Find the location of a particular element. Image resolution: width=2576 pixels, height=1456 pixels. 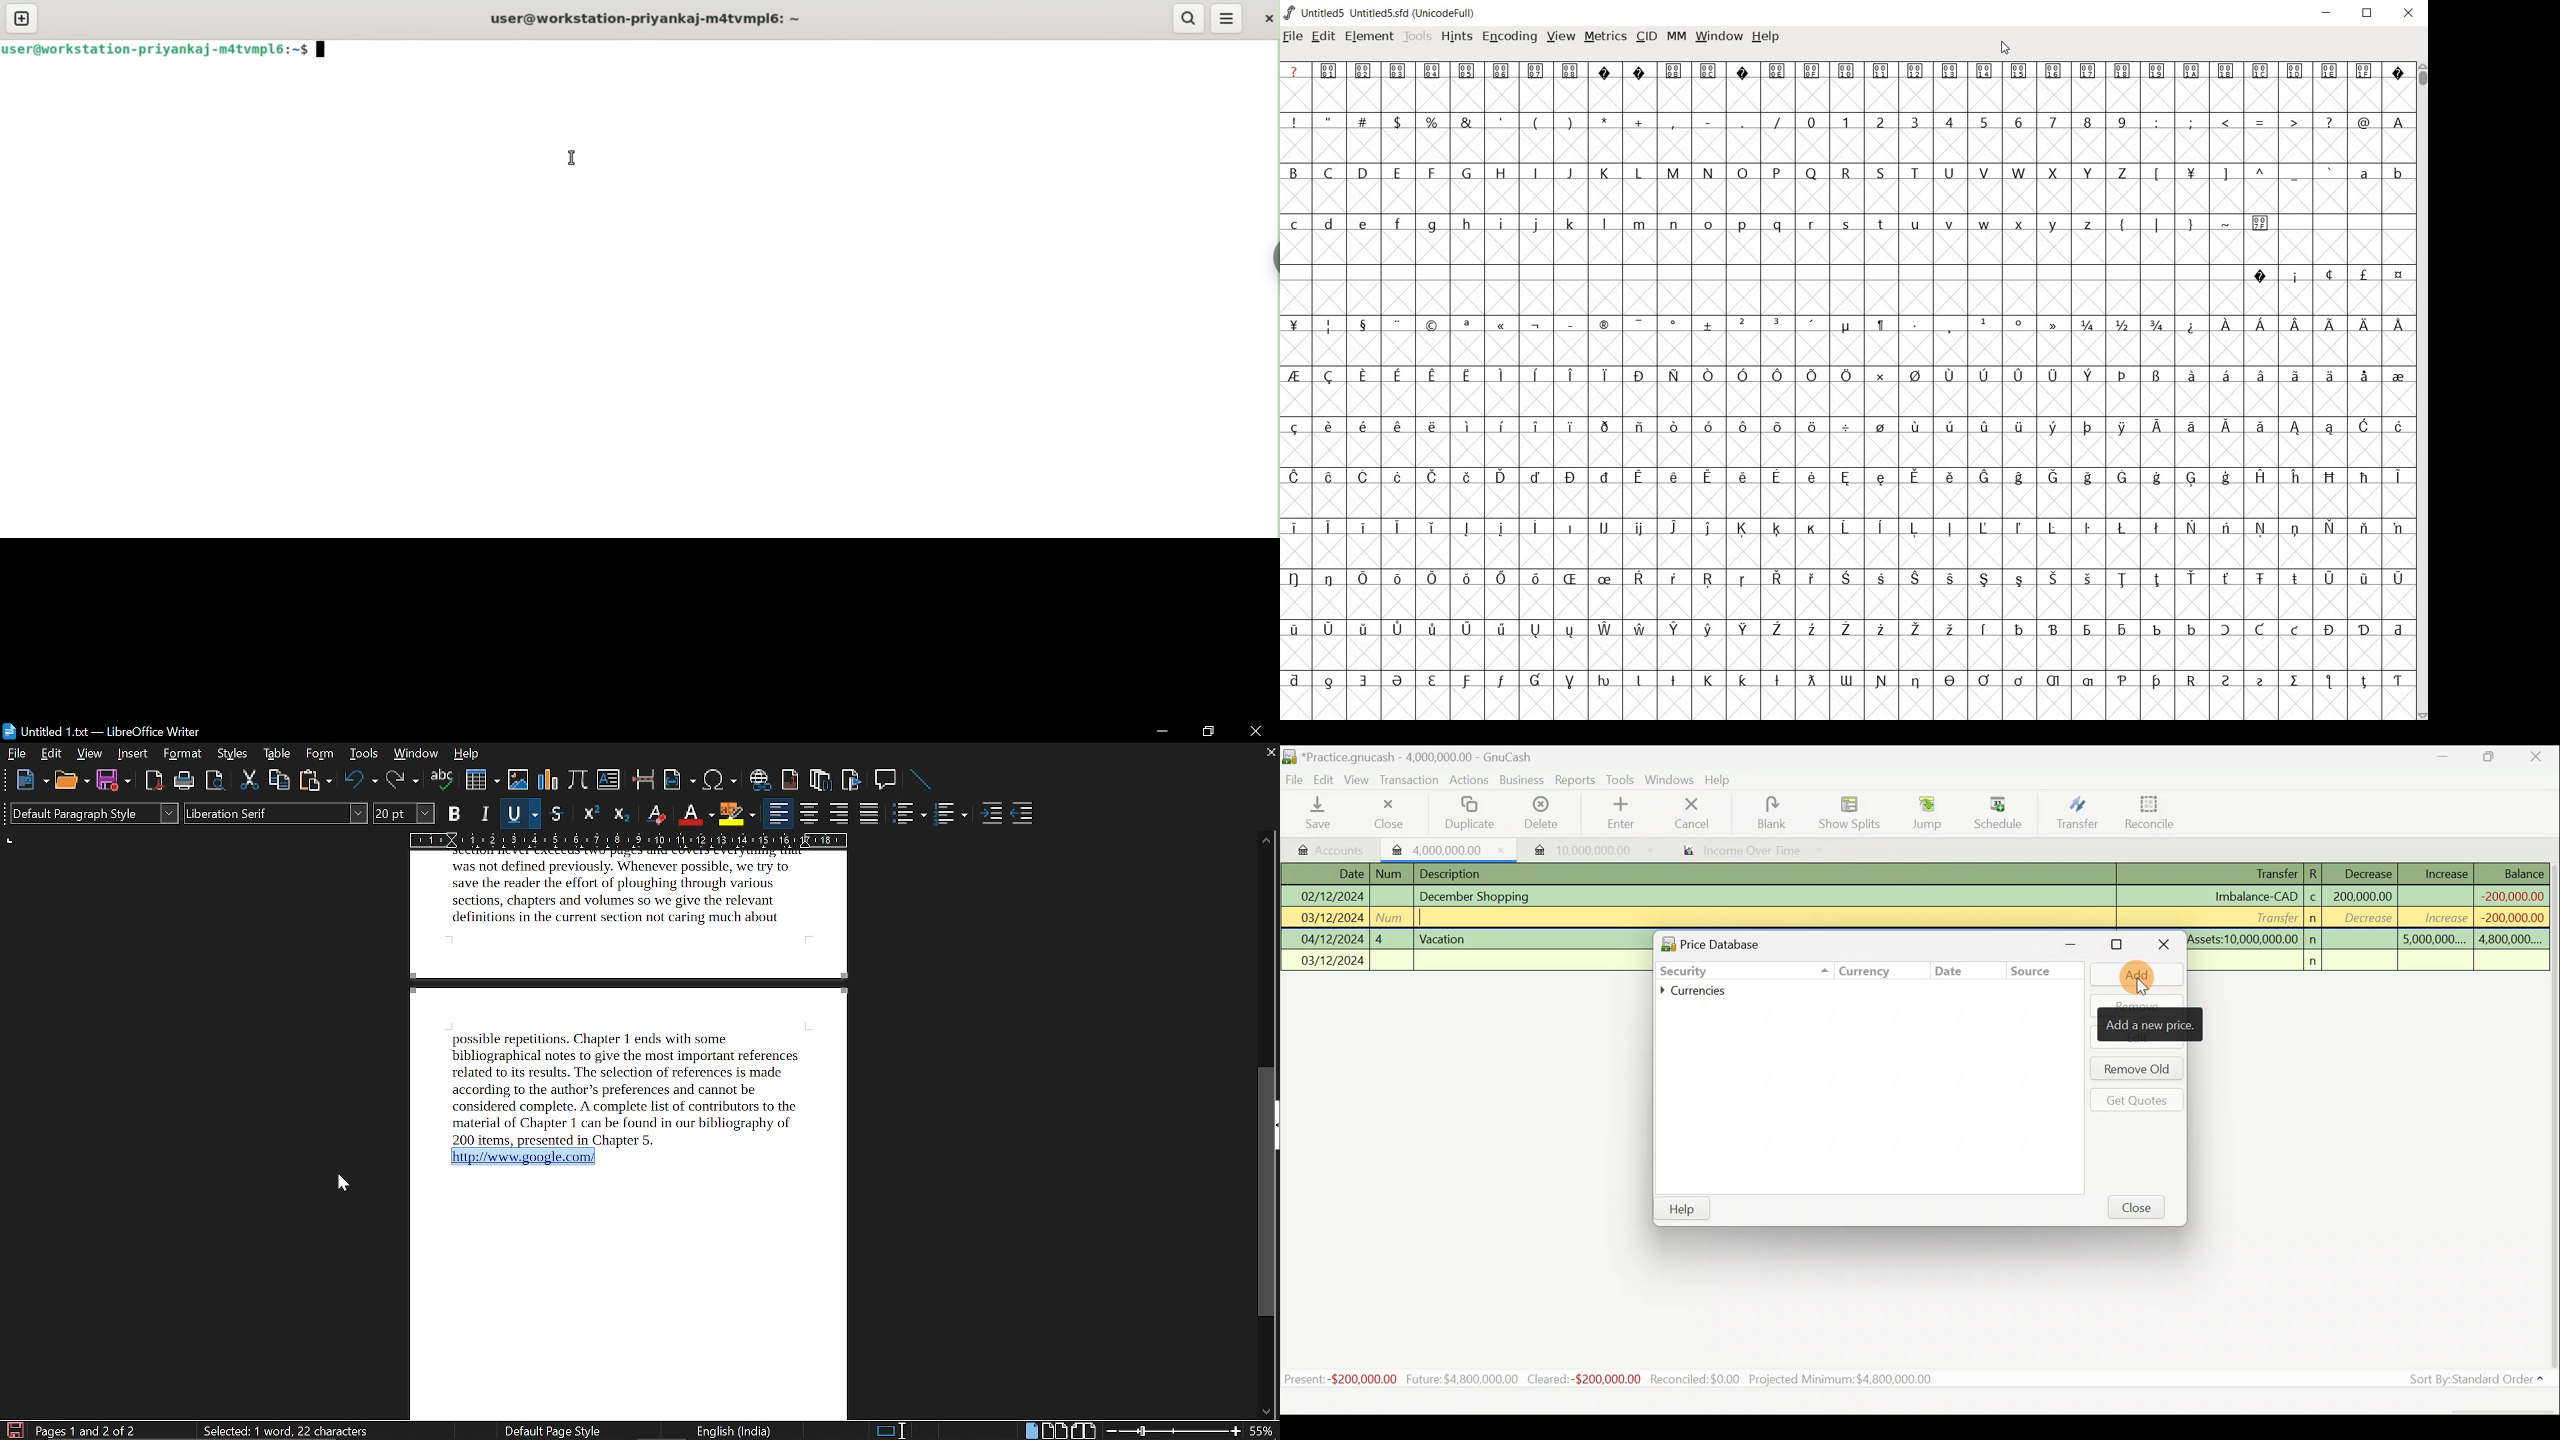

Symbol is located at coordinates (1466, 681).